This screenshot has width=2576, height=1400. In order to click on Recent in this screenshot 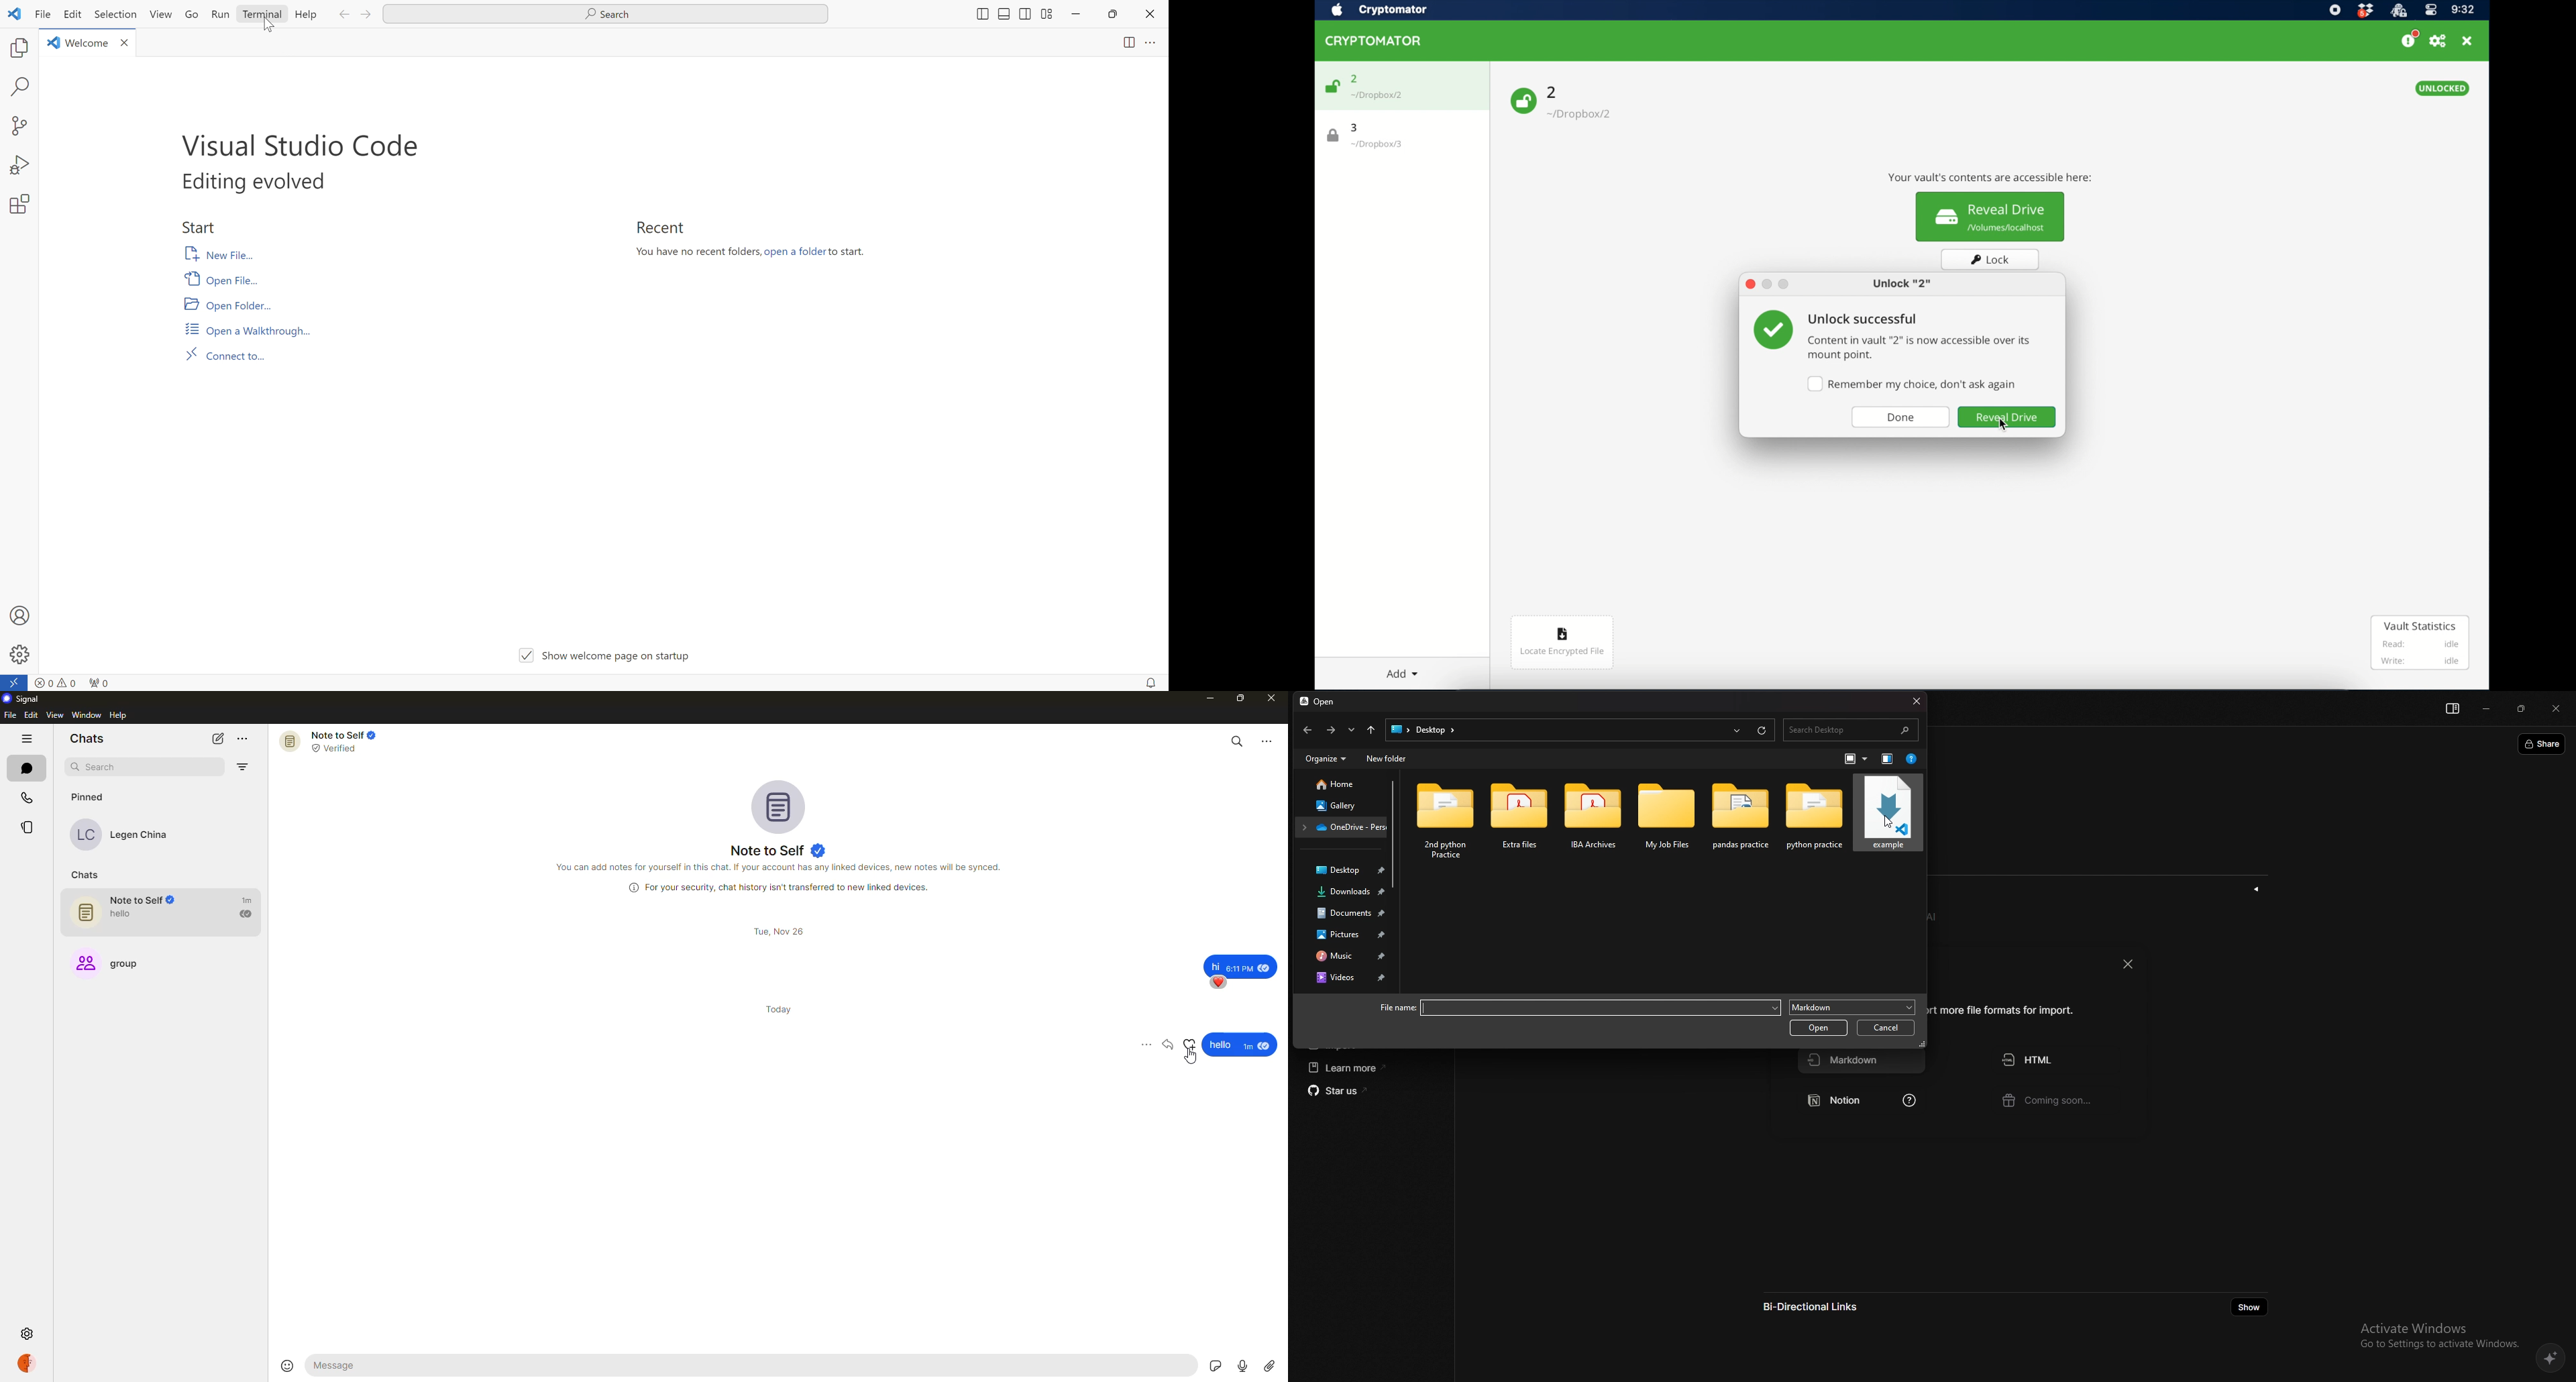, I will do `click(659, 227)`.